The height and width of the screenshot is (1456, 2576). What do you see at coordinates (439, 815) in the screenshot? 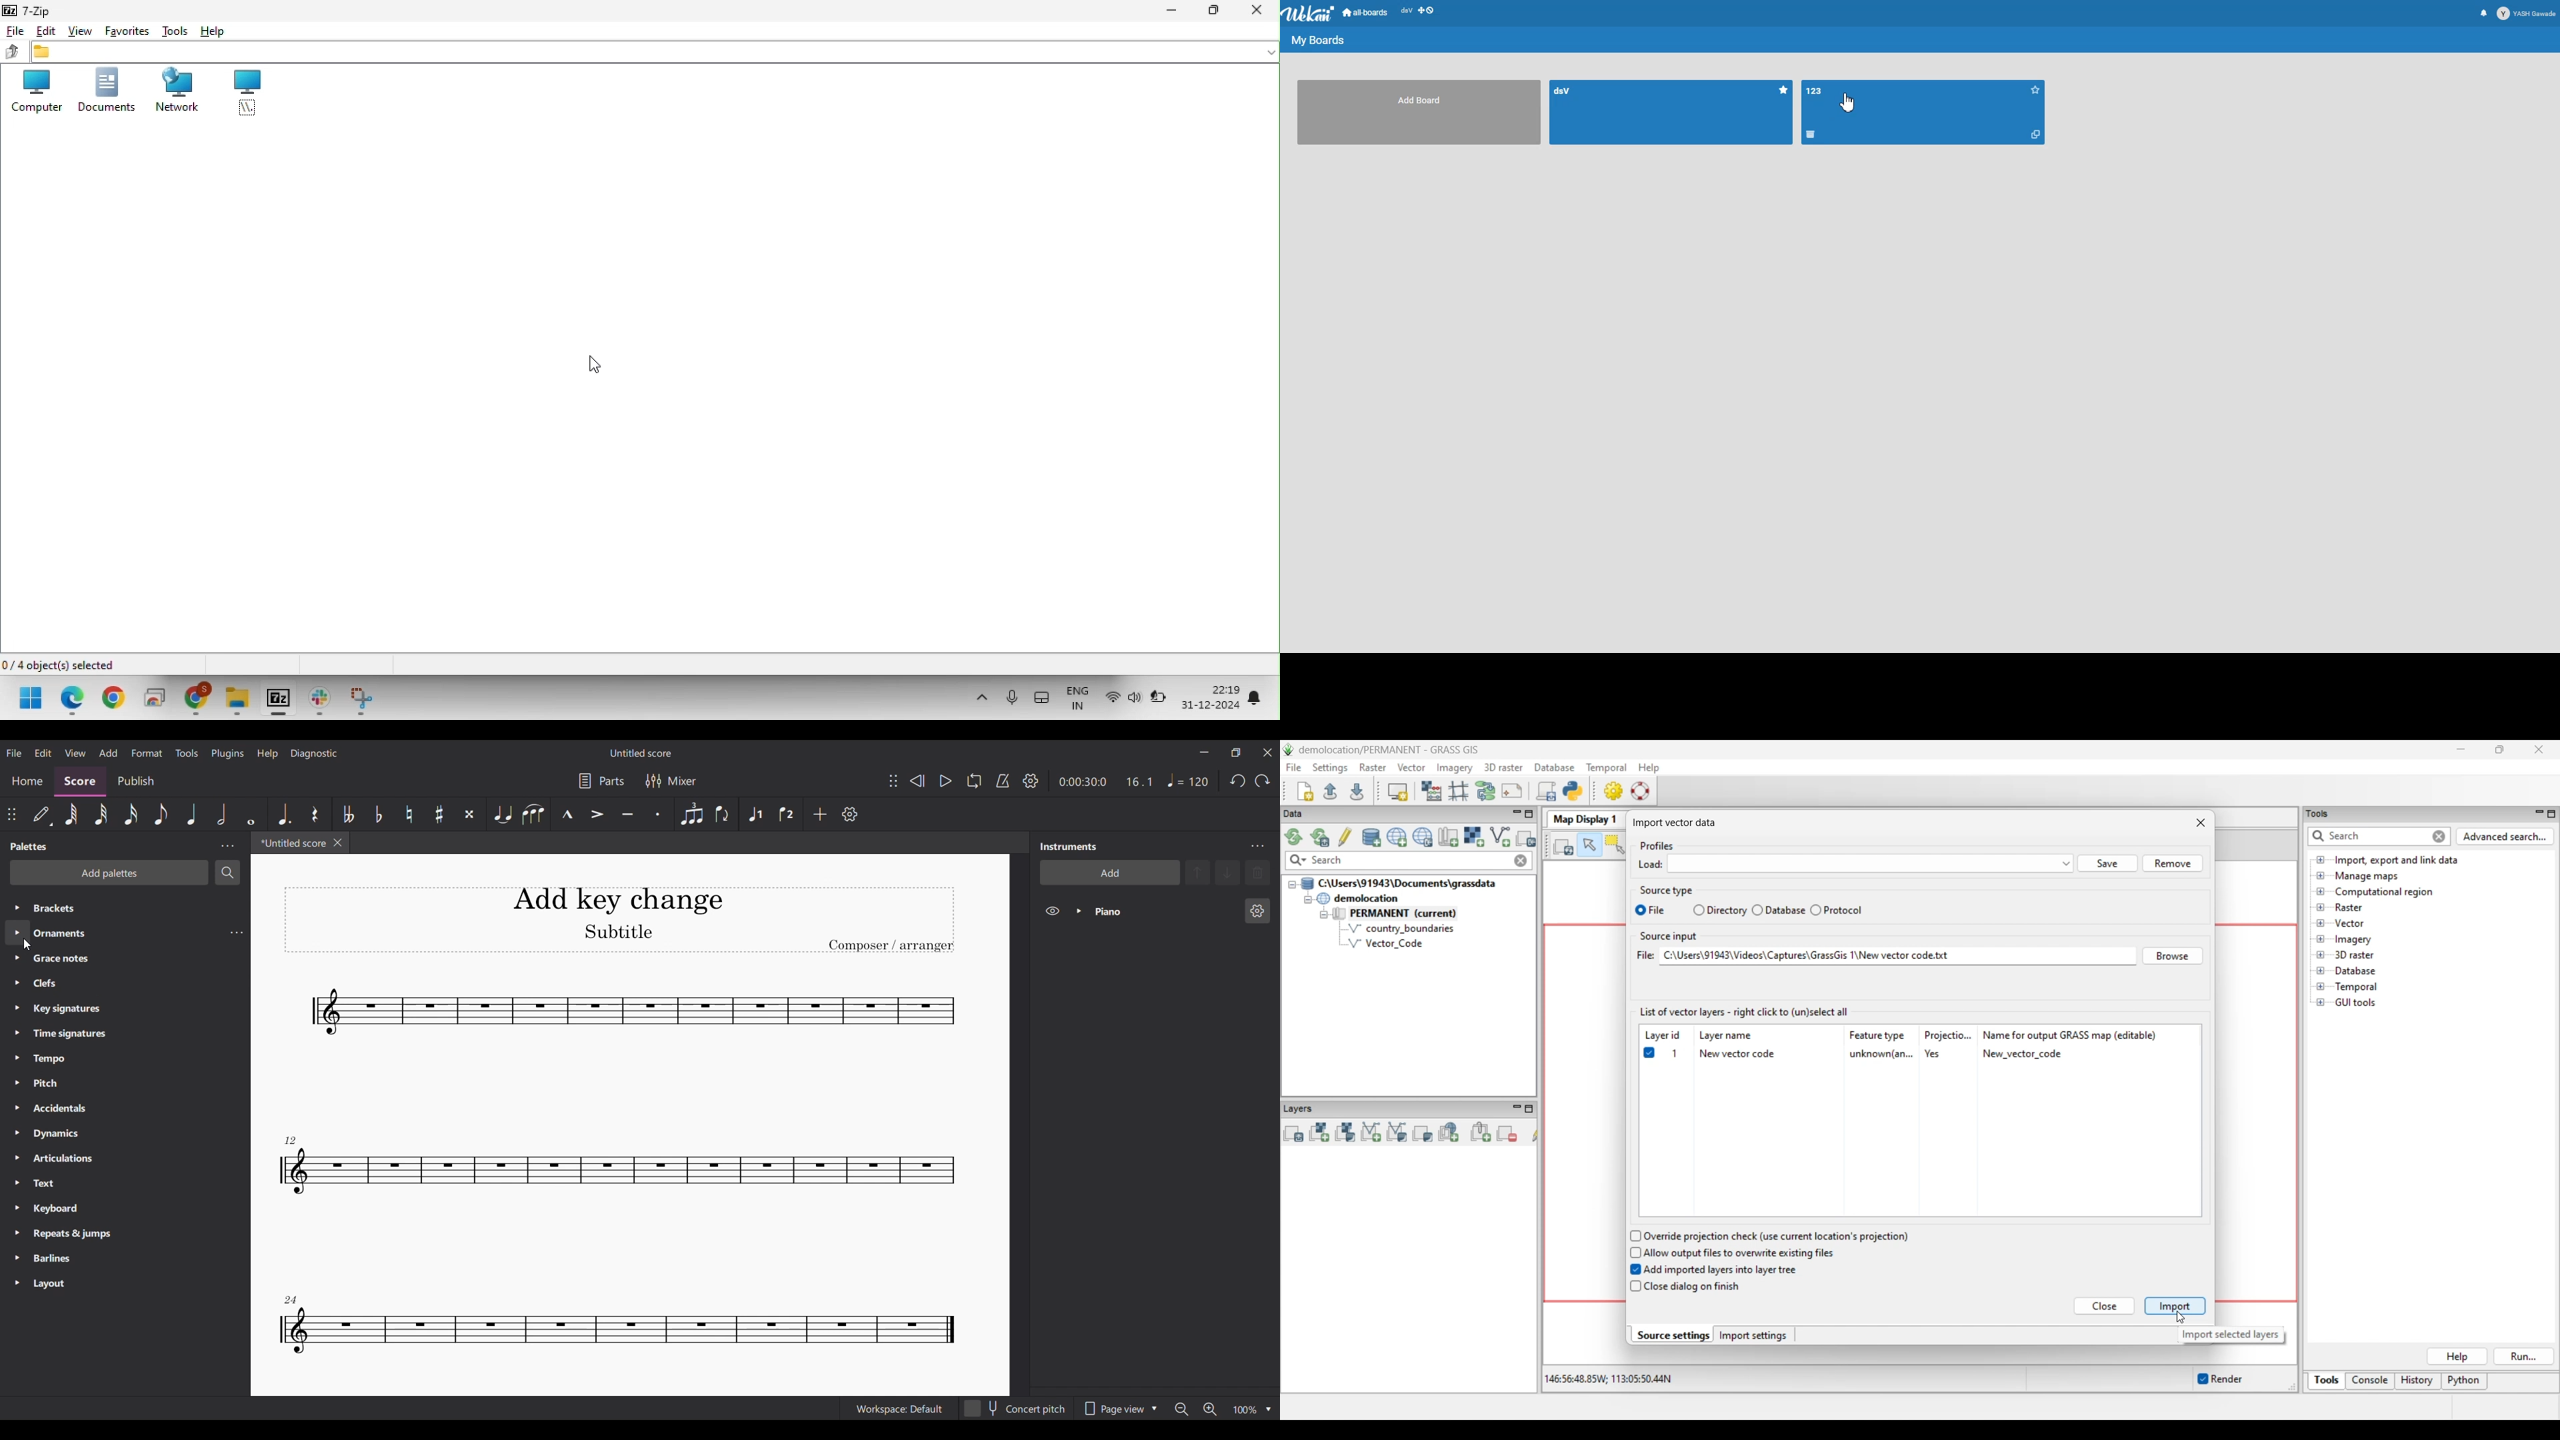
I see `Toggle sharp` at bounding box center [439, 815].